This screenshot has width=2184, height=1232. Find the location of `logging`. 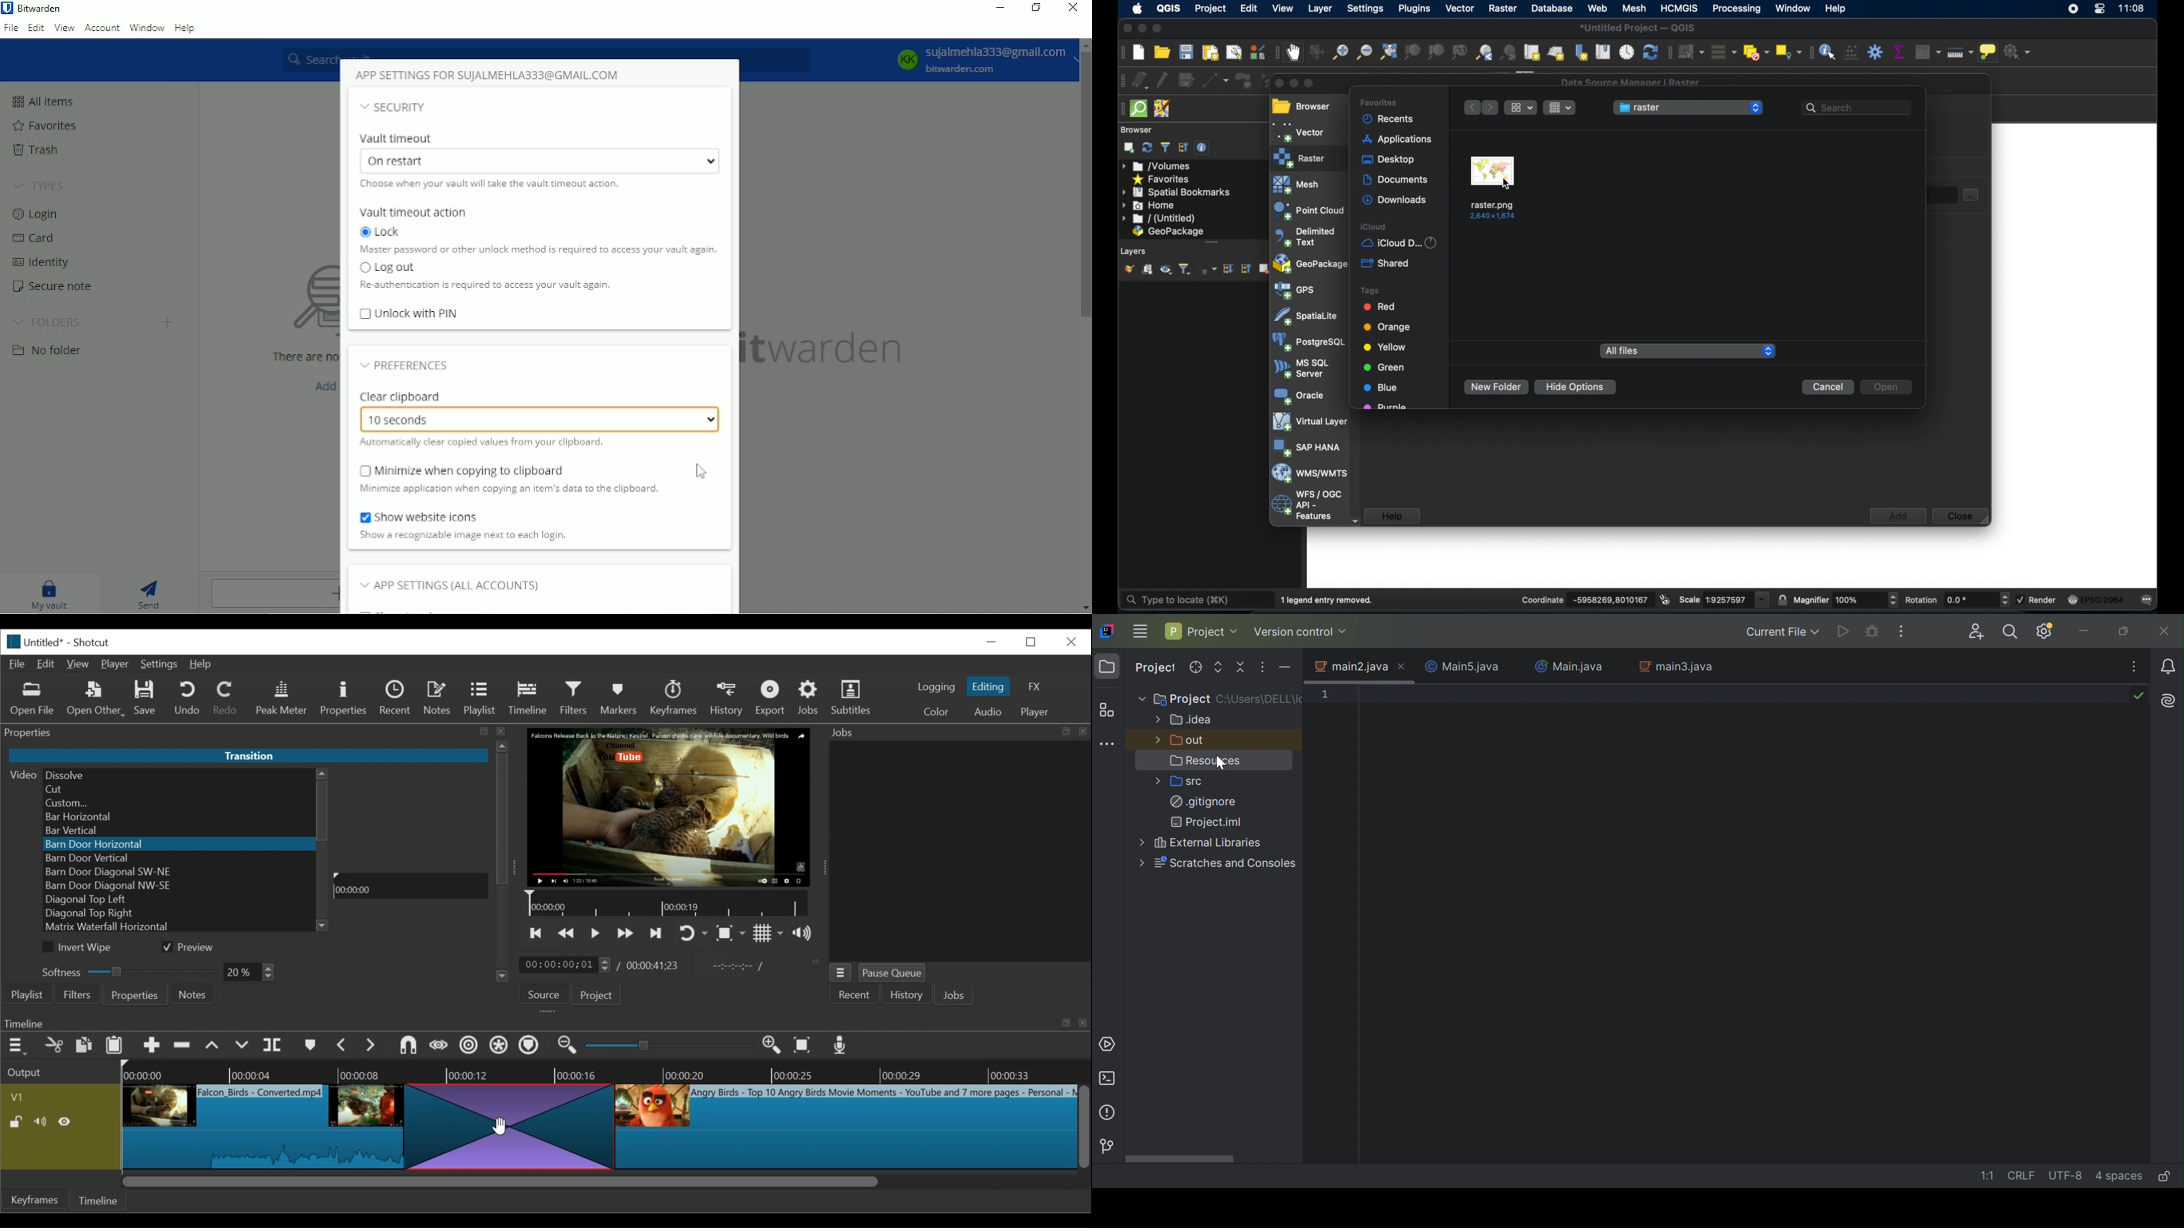

logging is located at coordinates (937, 688).